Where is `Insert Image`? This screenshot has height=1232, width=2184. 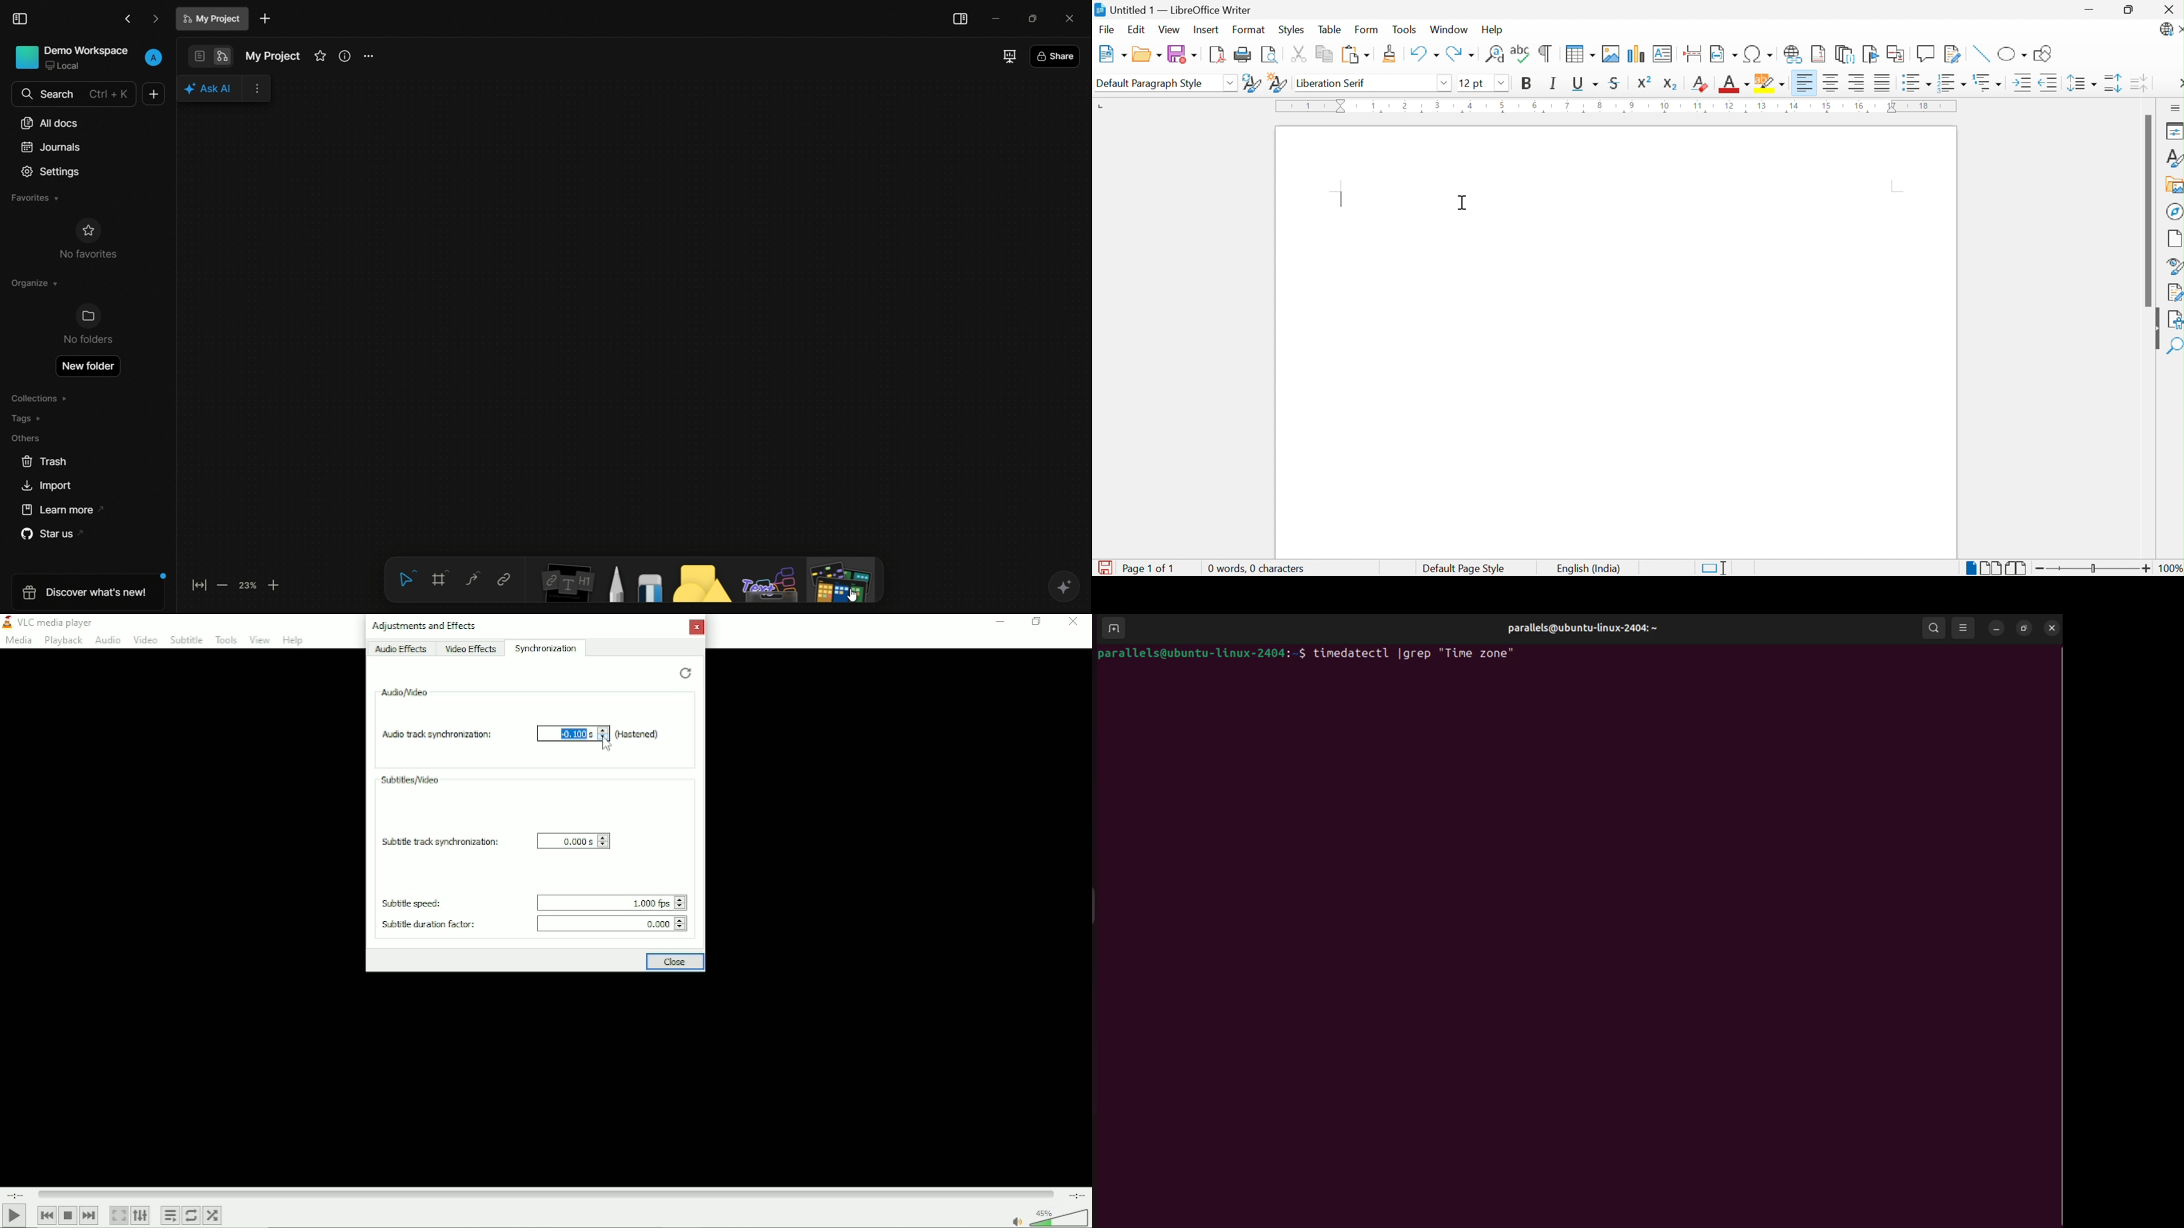
Insert Image is located at coordinates (1609, 53).